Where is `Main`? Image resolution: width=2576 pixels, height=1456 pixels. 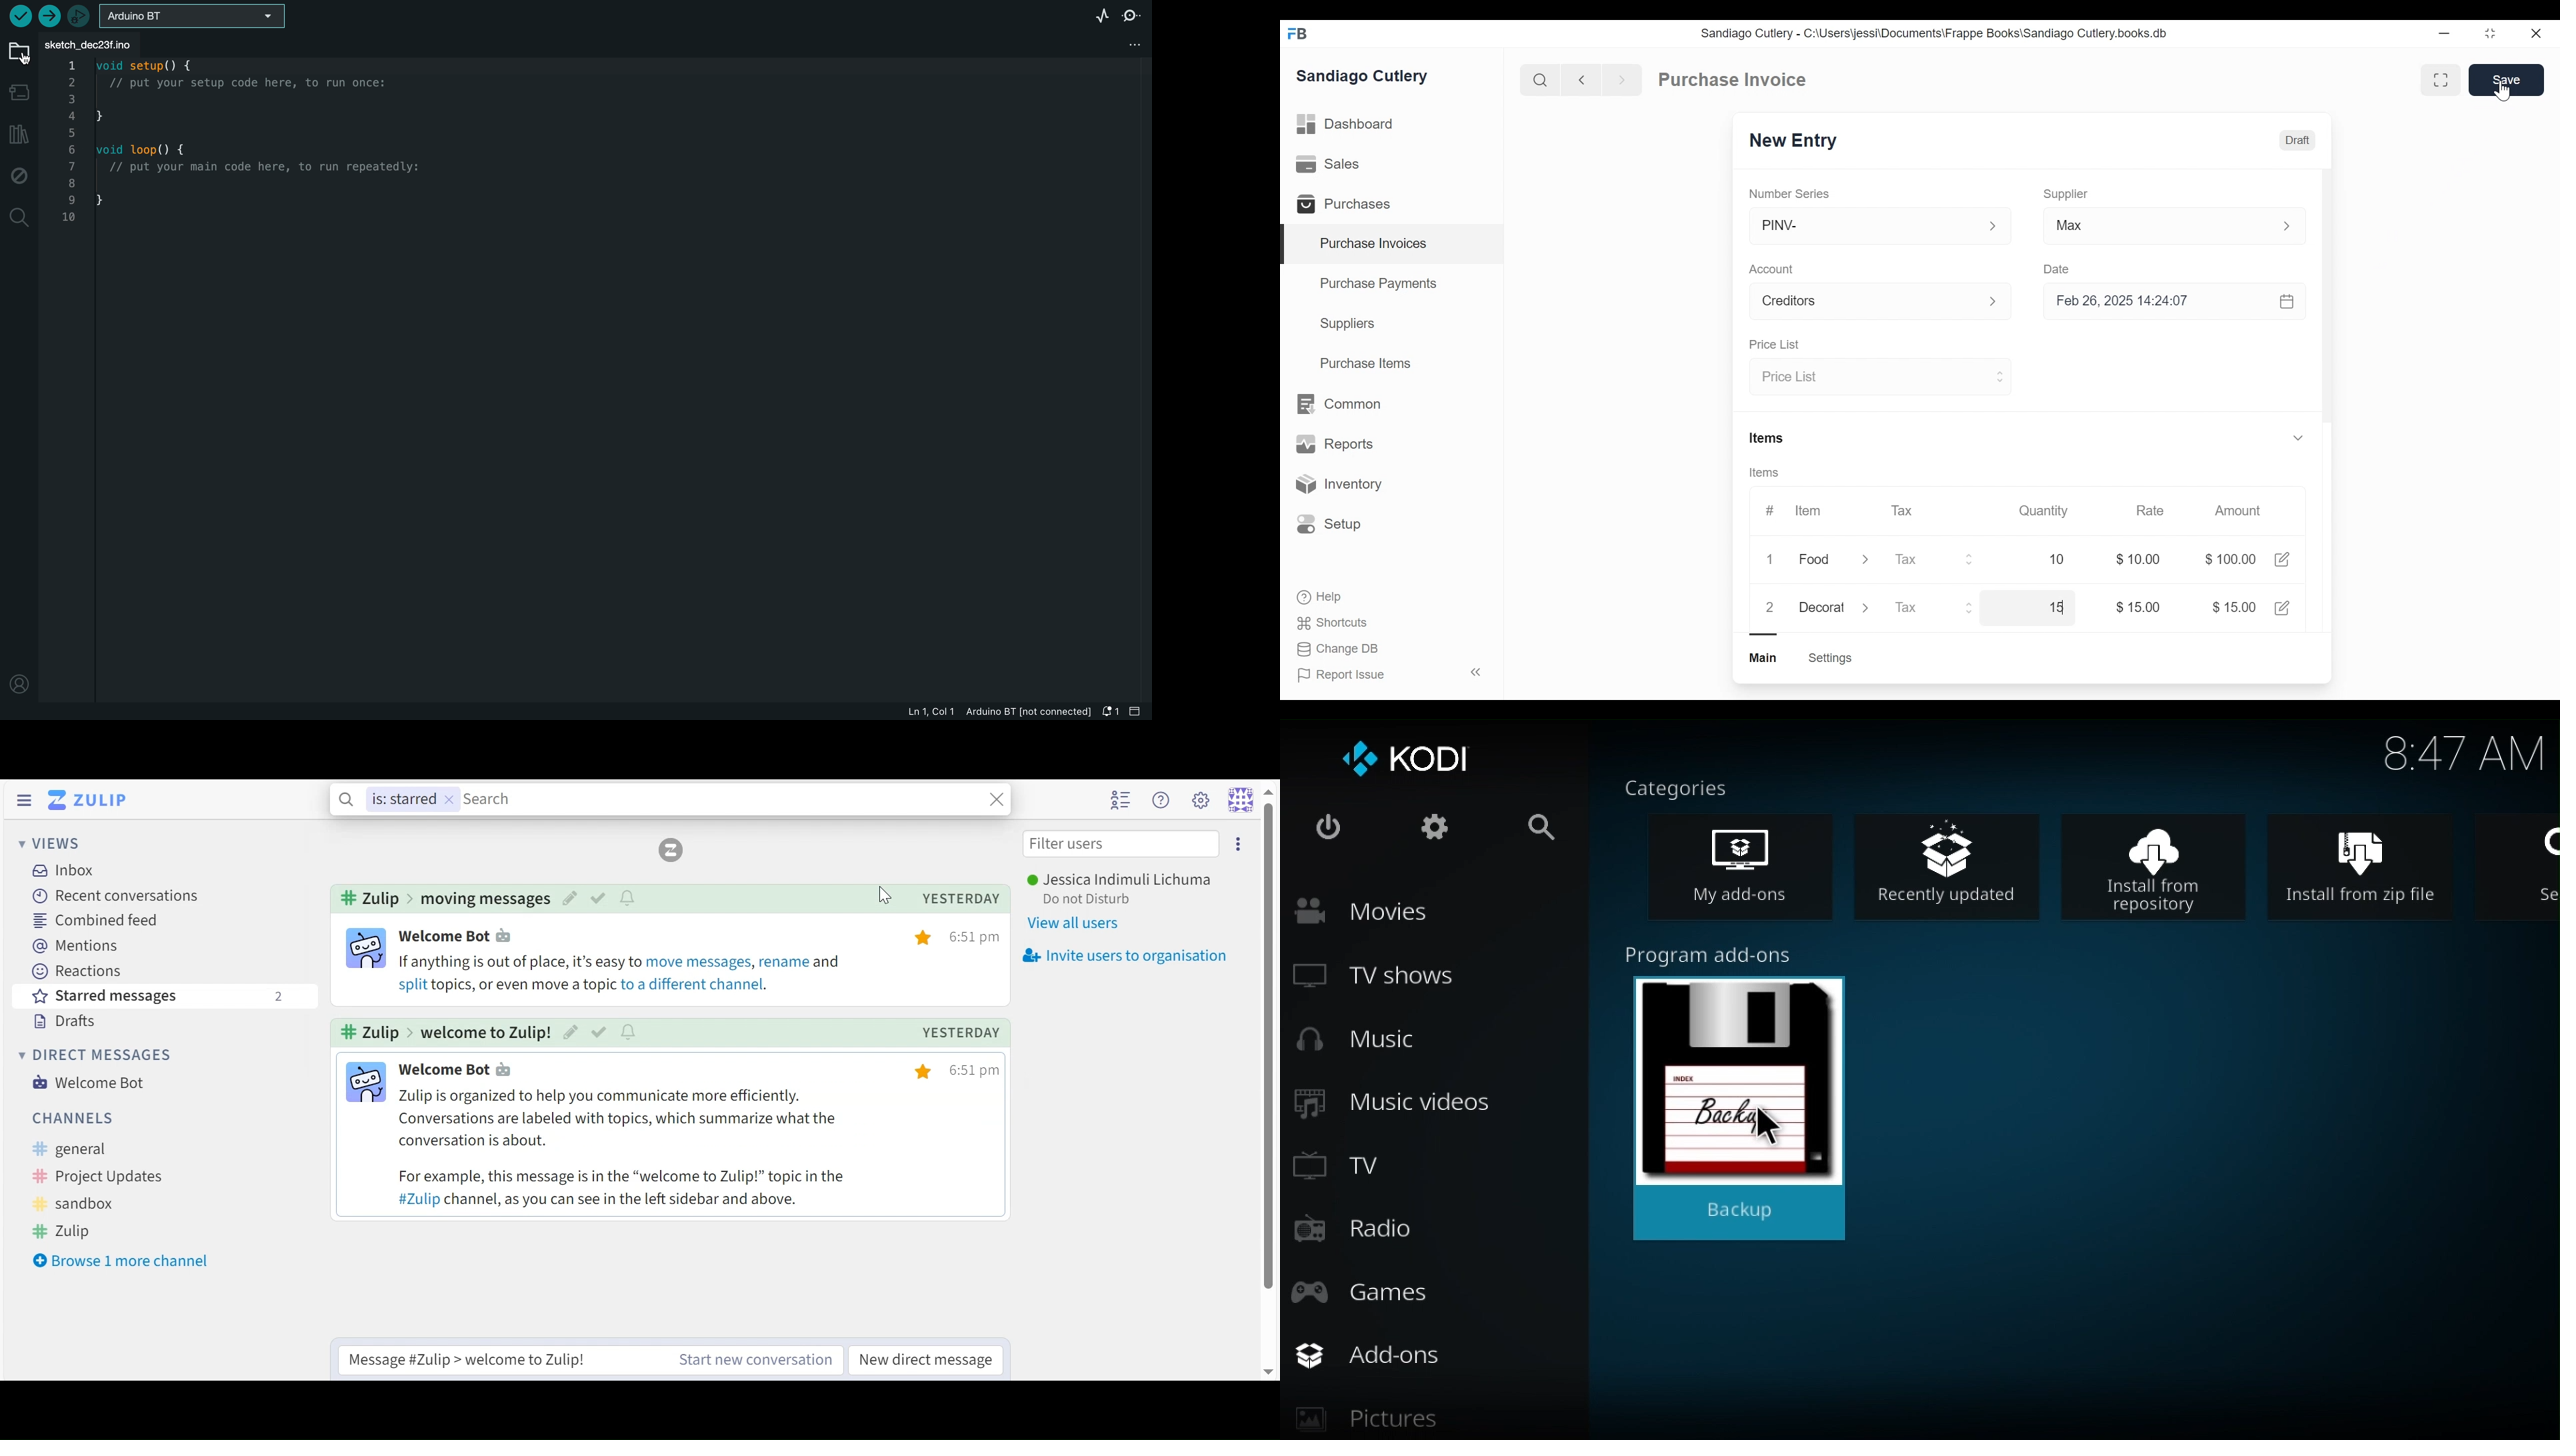 Main is located at coordinates (1765, 657).